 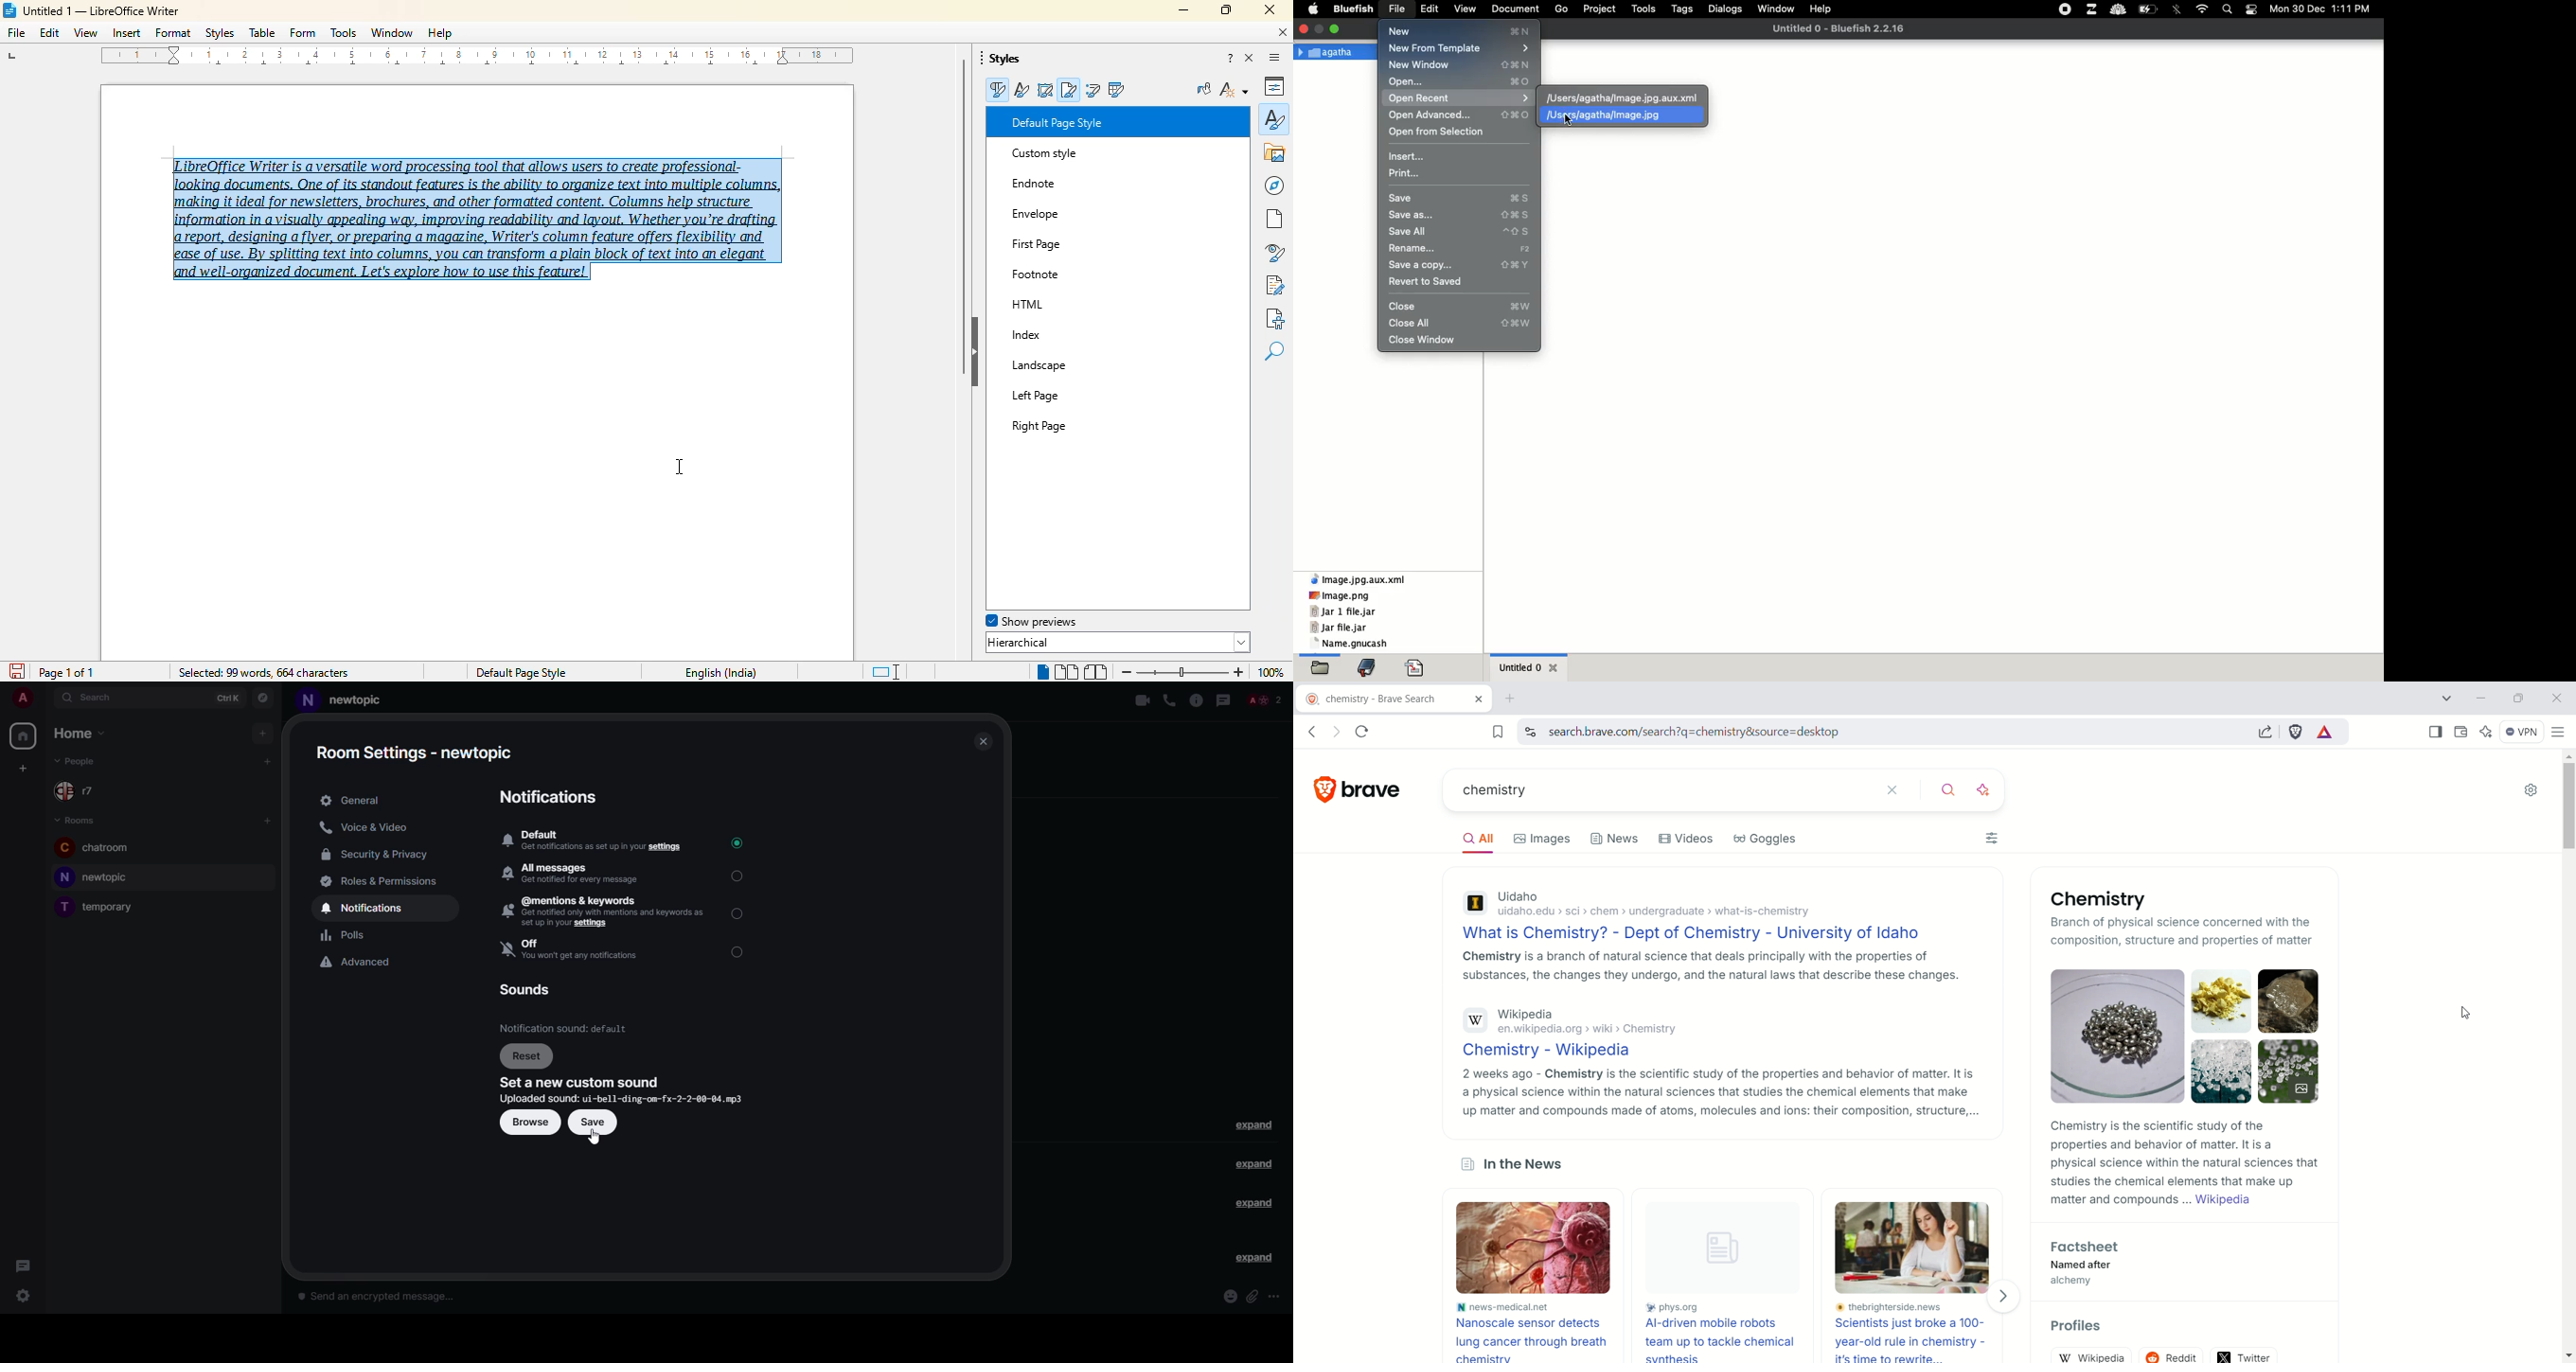 What do you see at coordinates (1022, 90) in the screenshot?
I see `character styles` at bounding box center [1022, 90].